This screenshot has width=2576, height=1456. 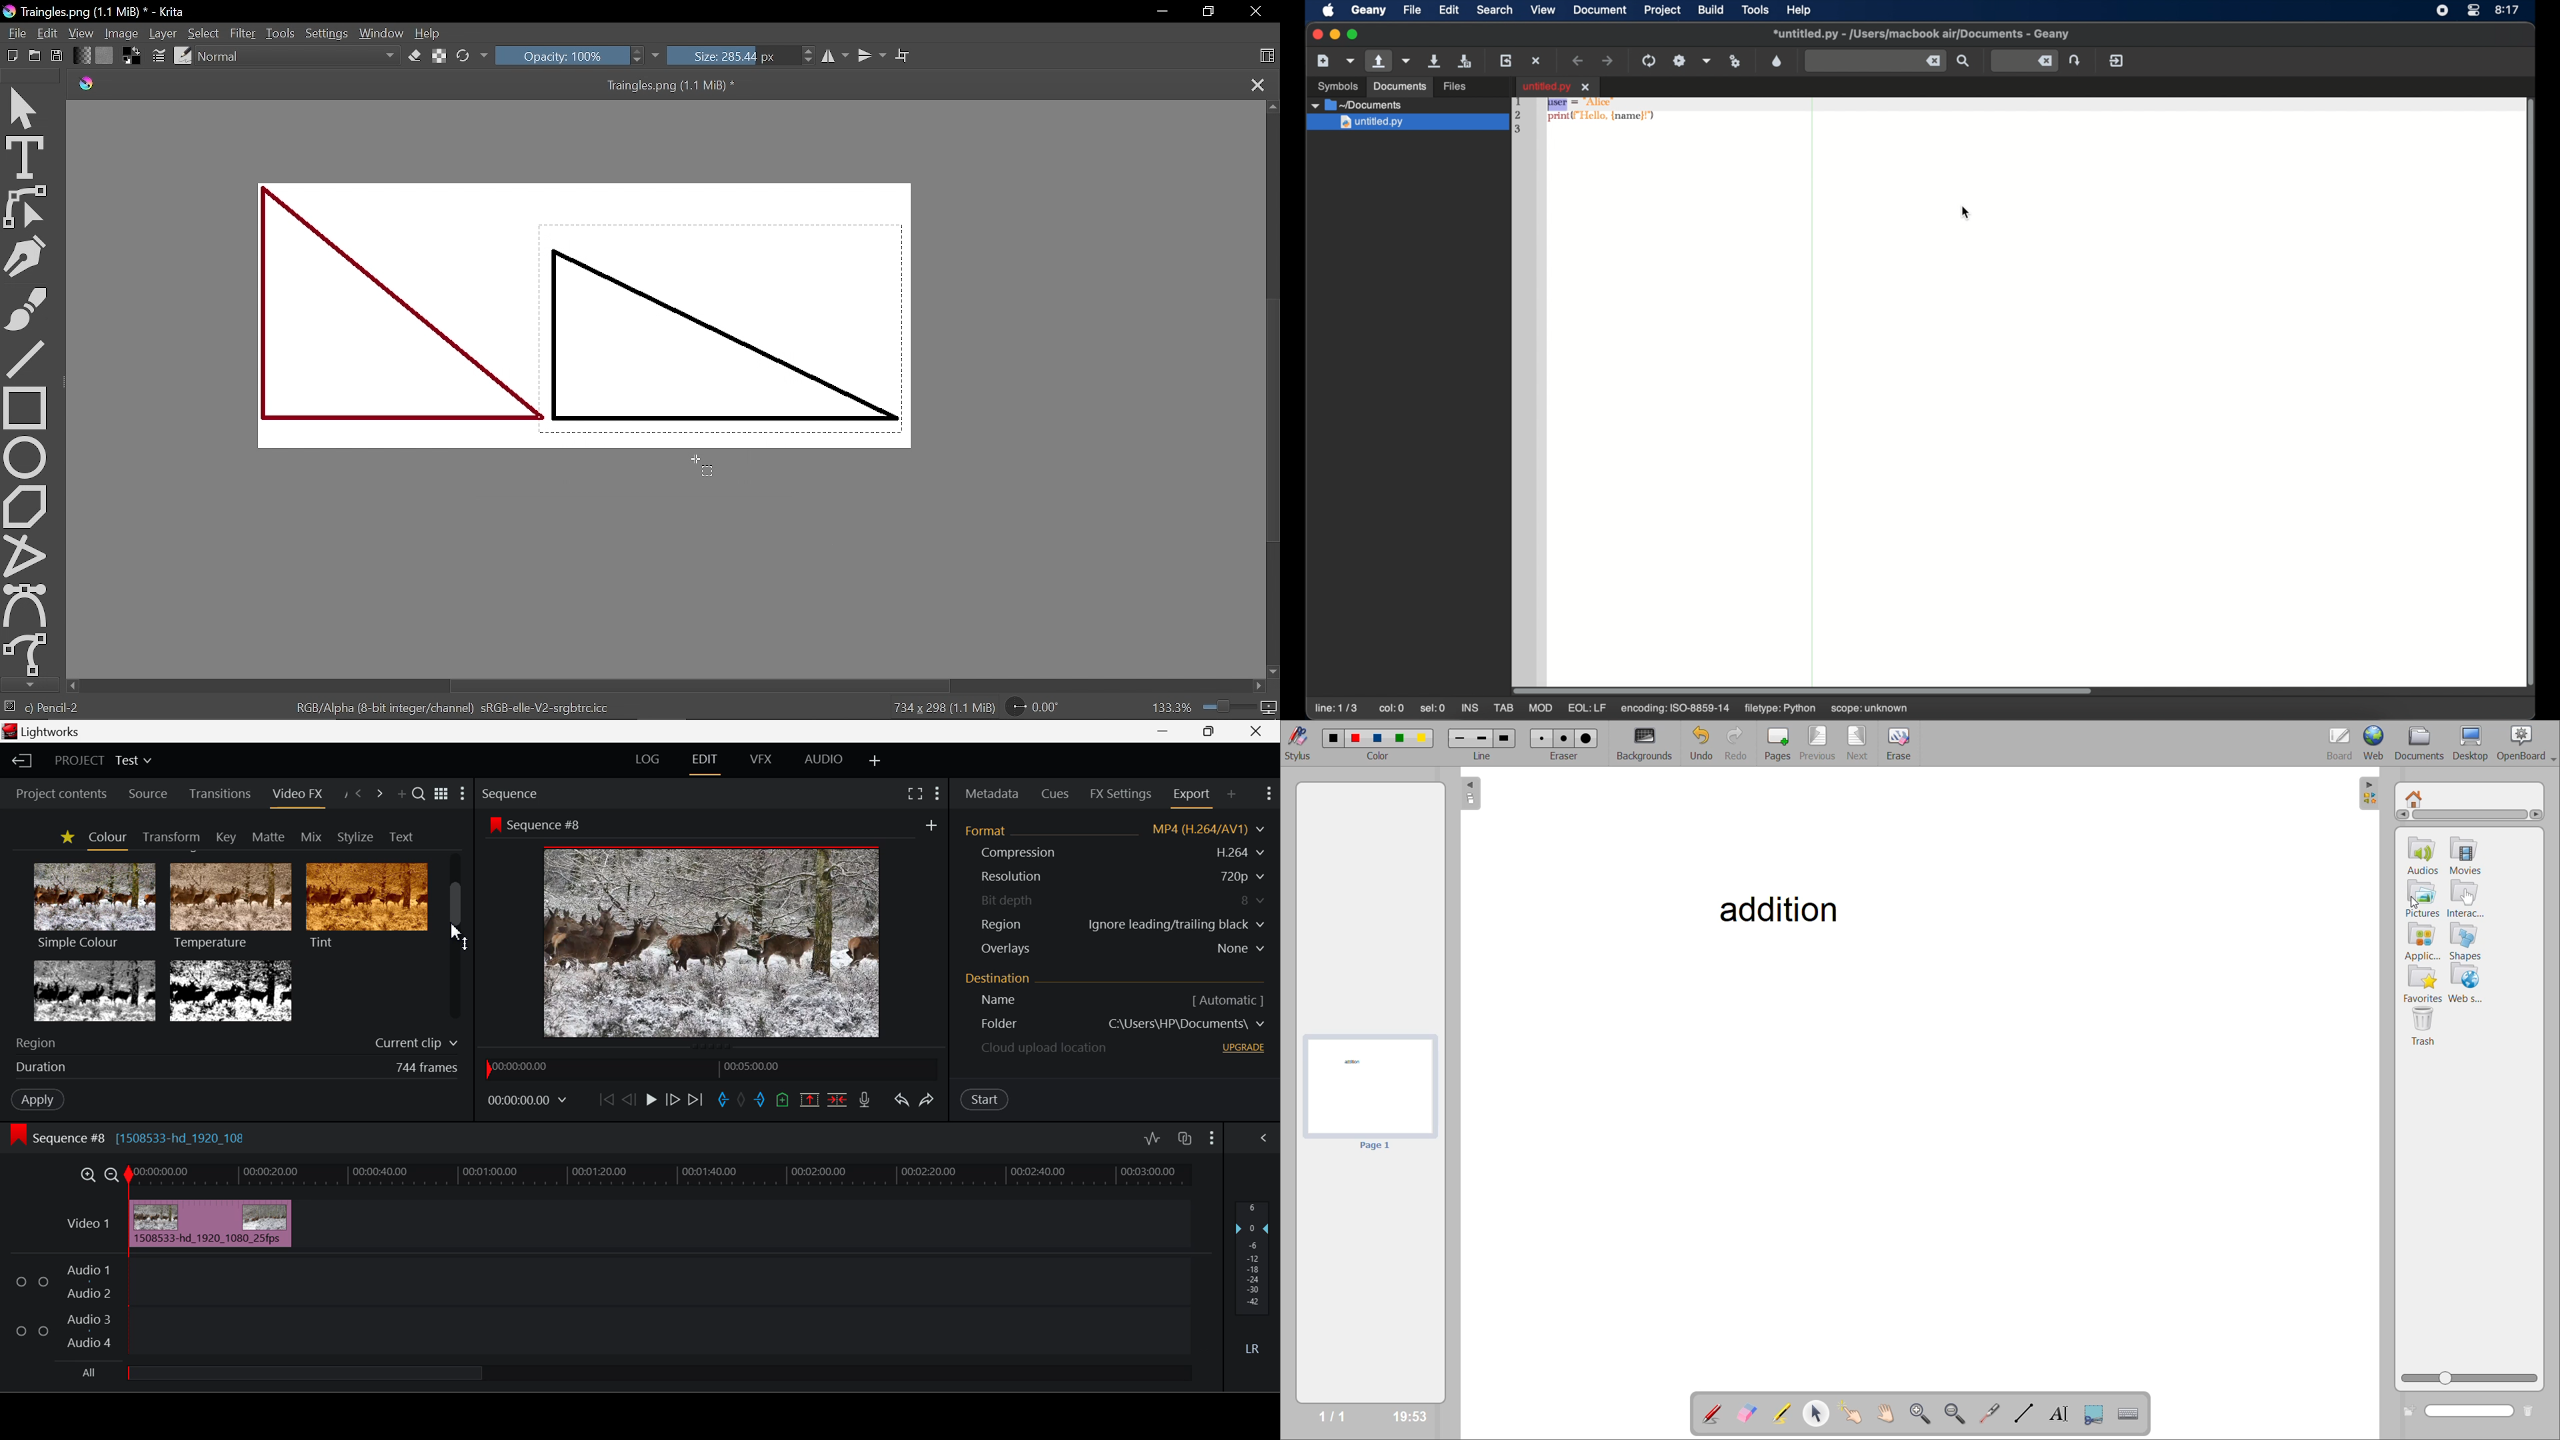 I want to click on eql: lf, so click(x=1585, y=708).